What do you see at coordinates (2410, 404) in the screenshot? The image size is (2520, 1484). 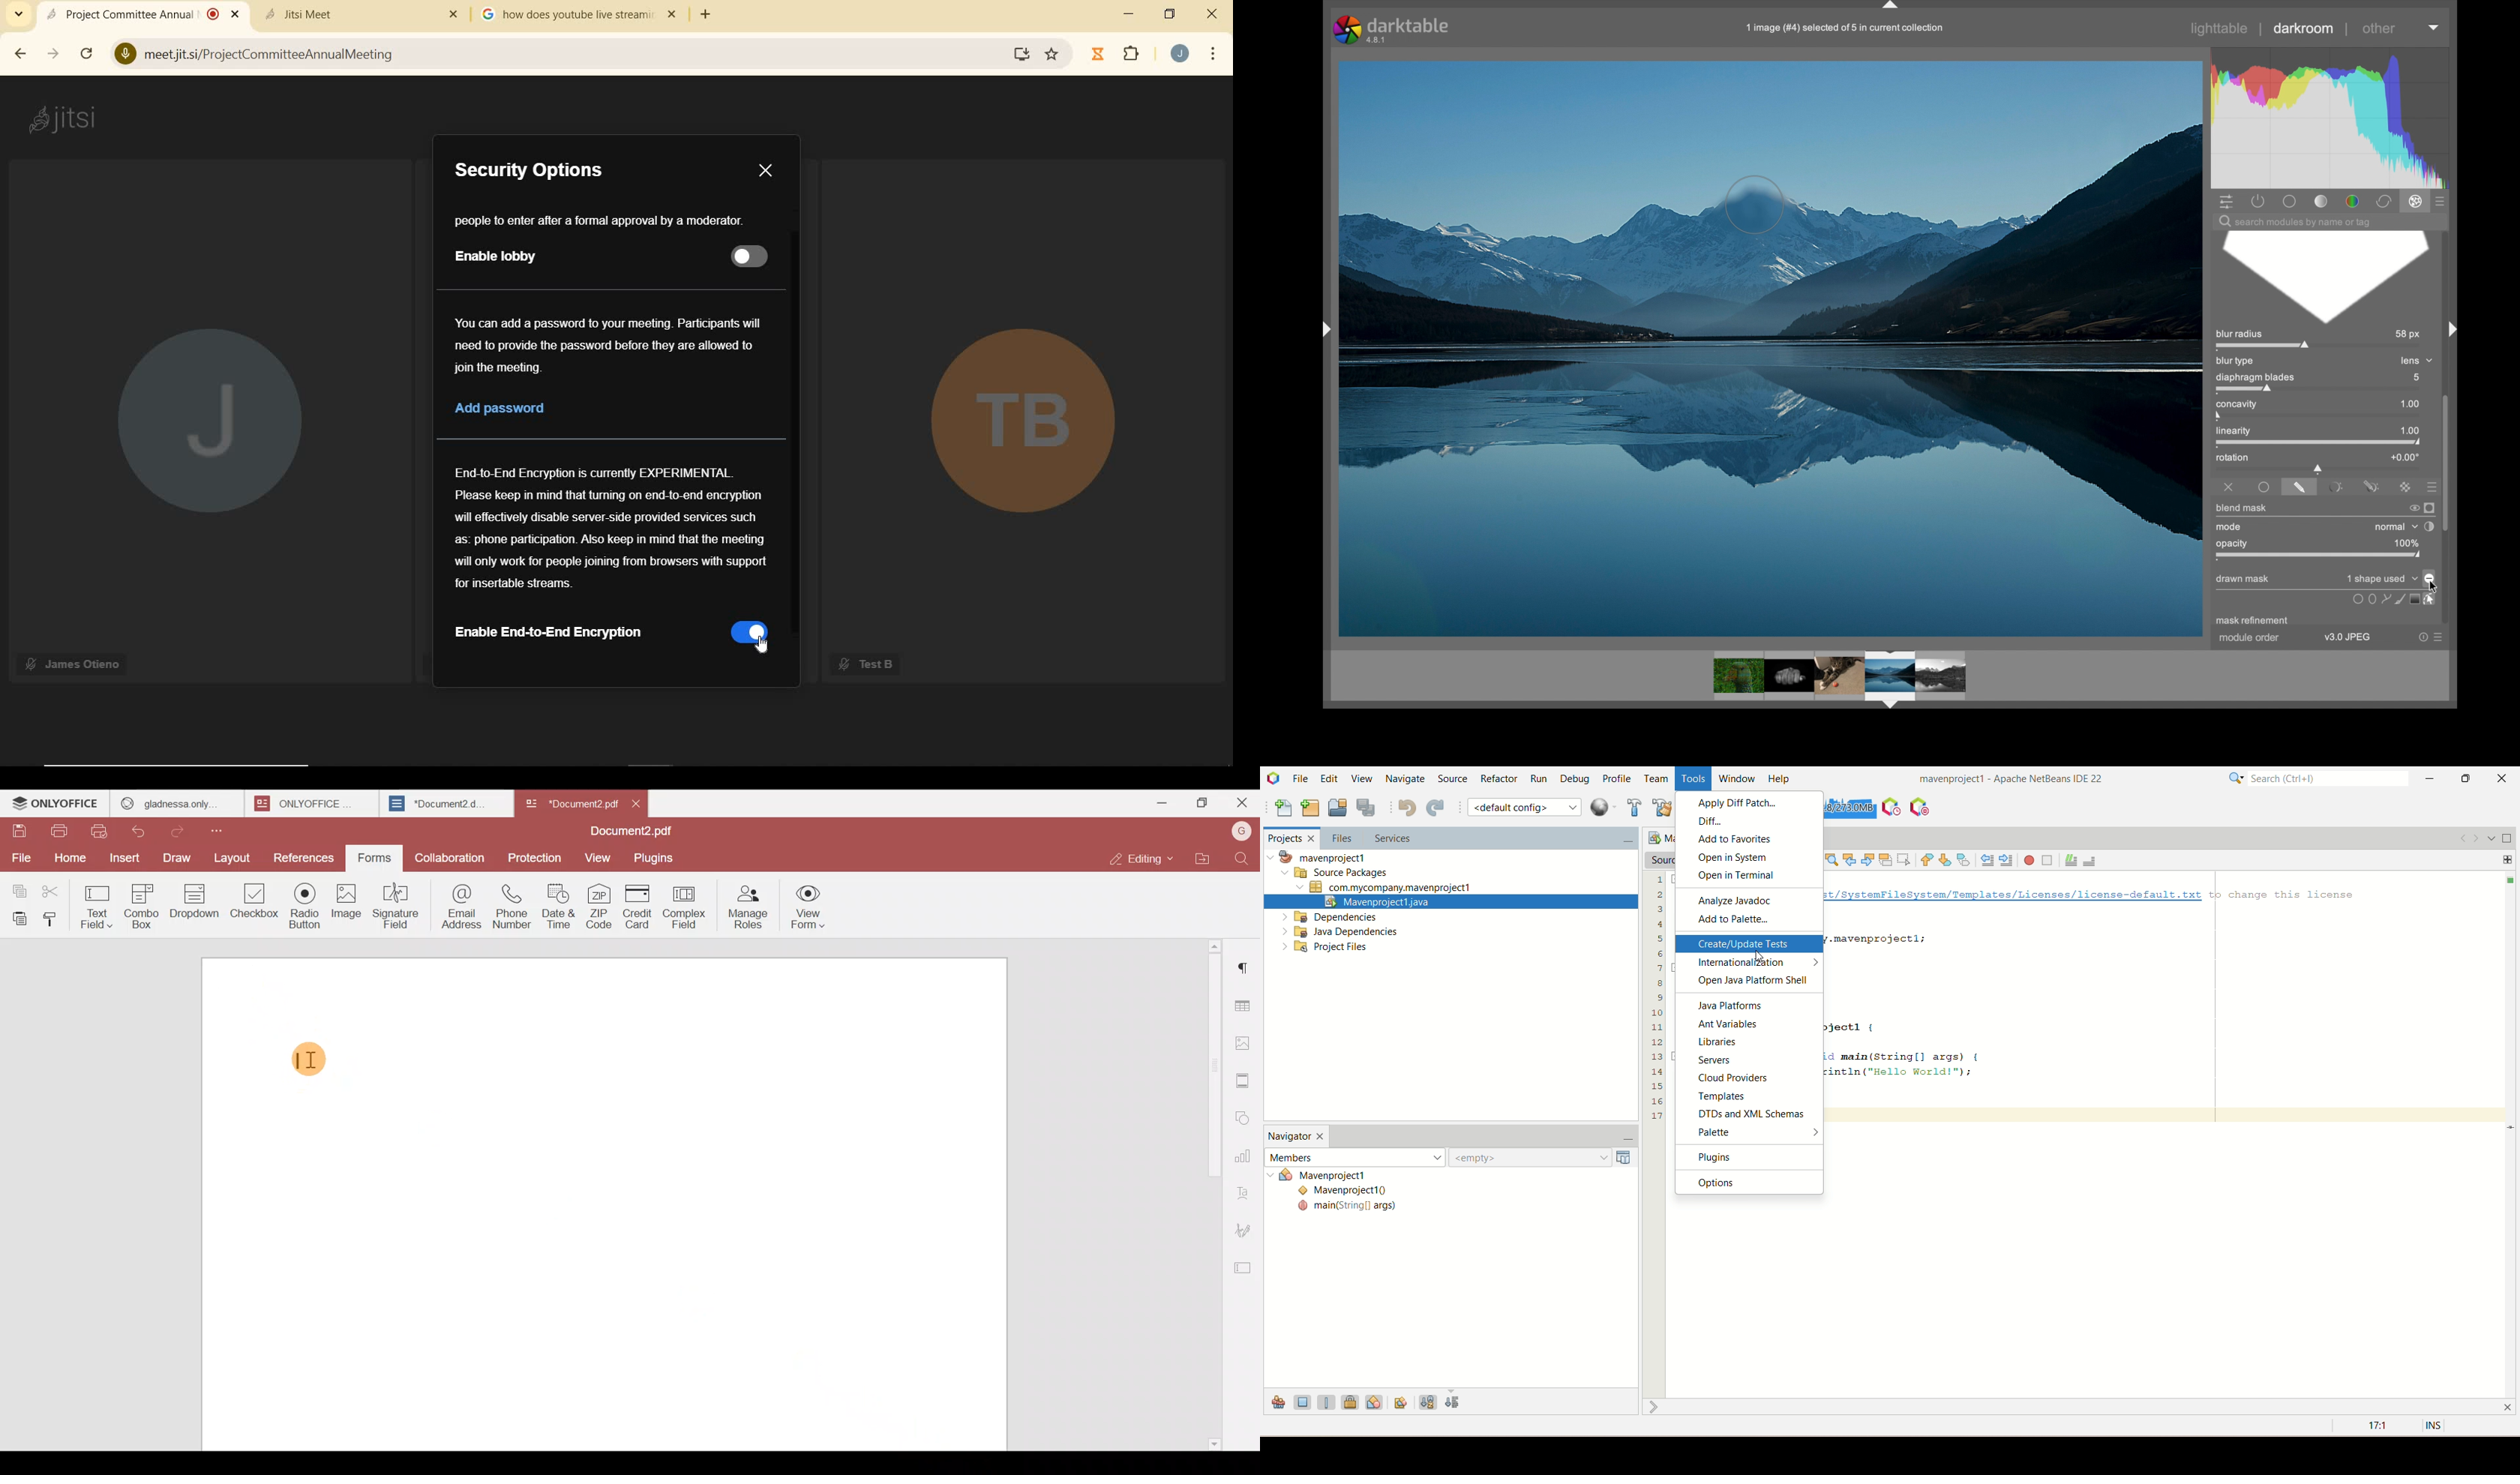 I see `1.00` at bounding box center [2410, 404].